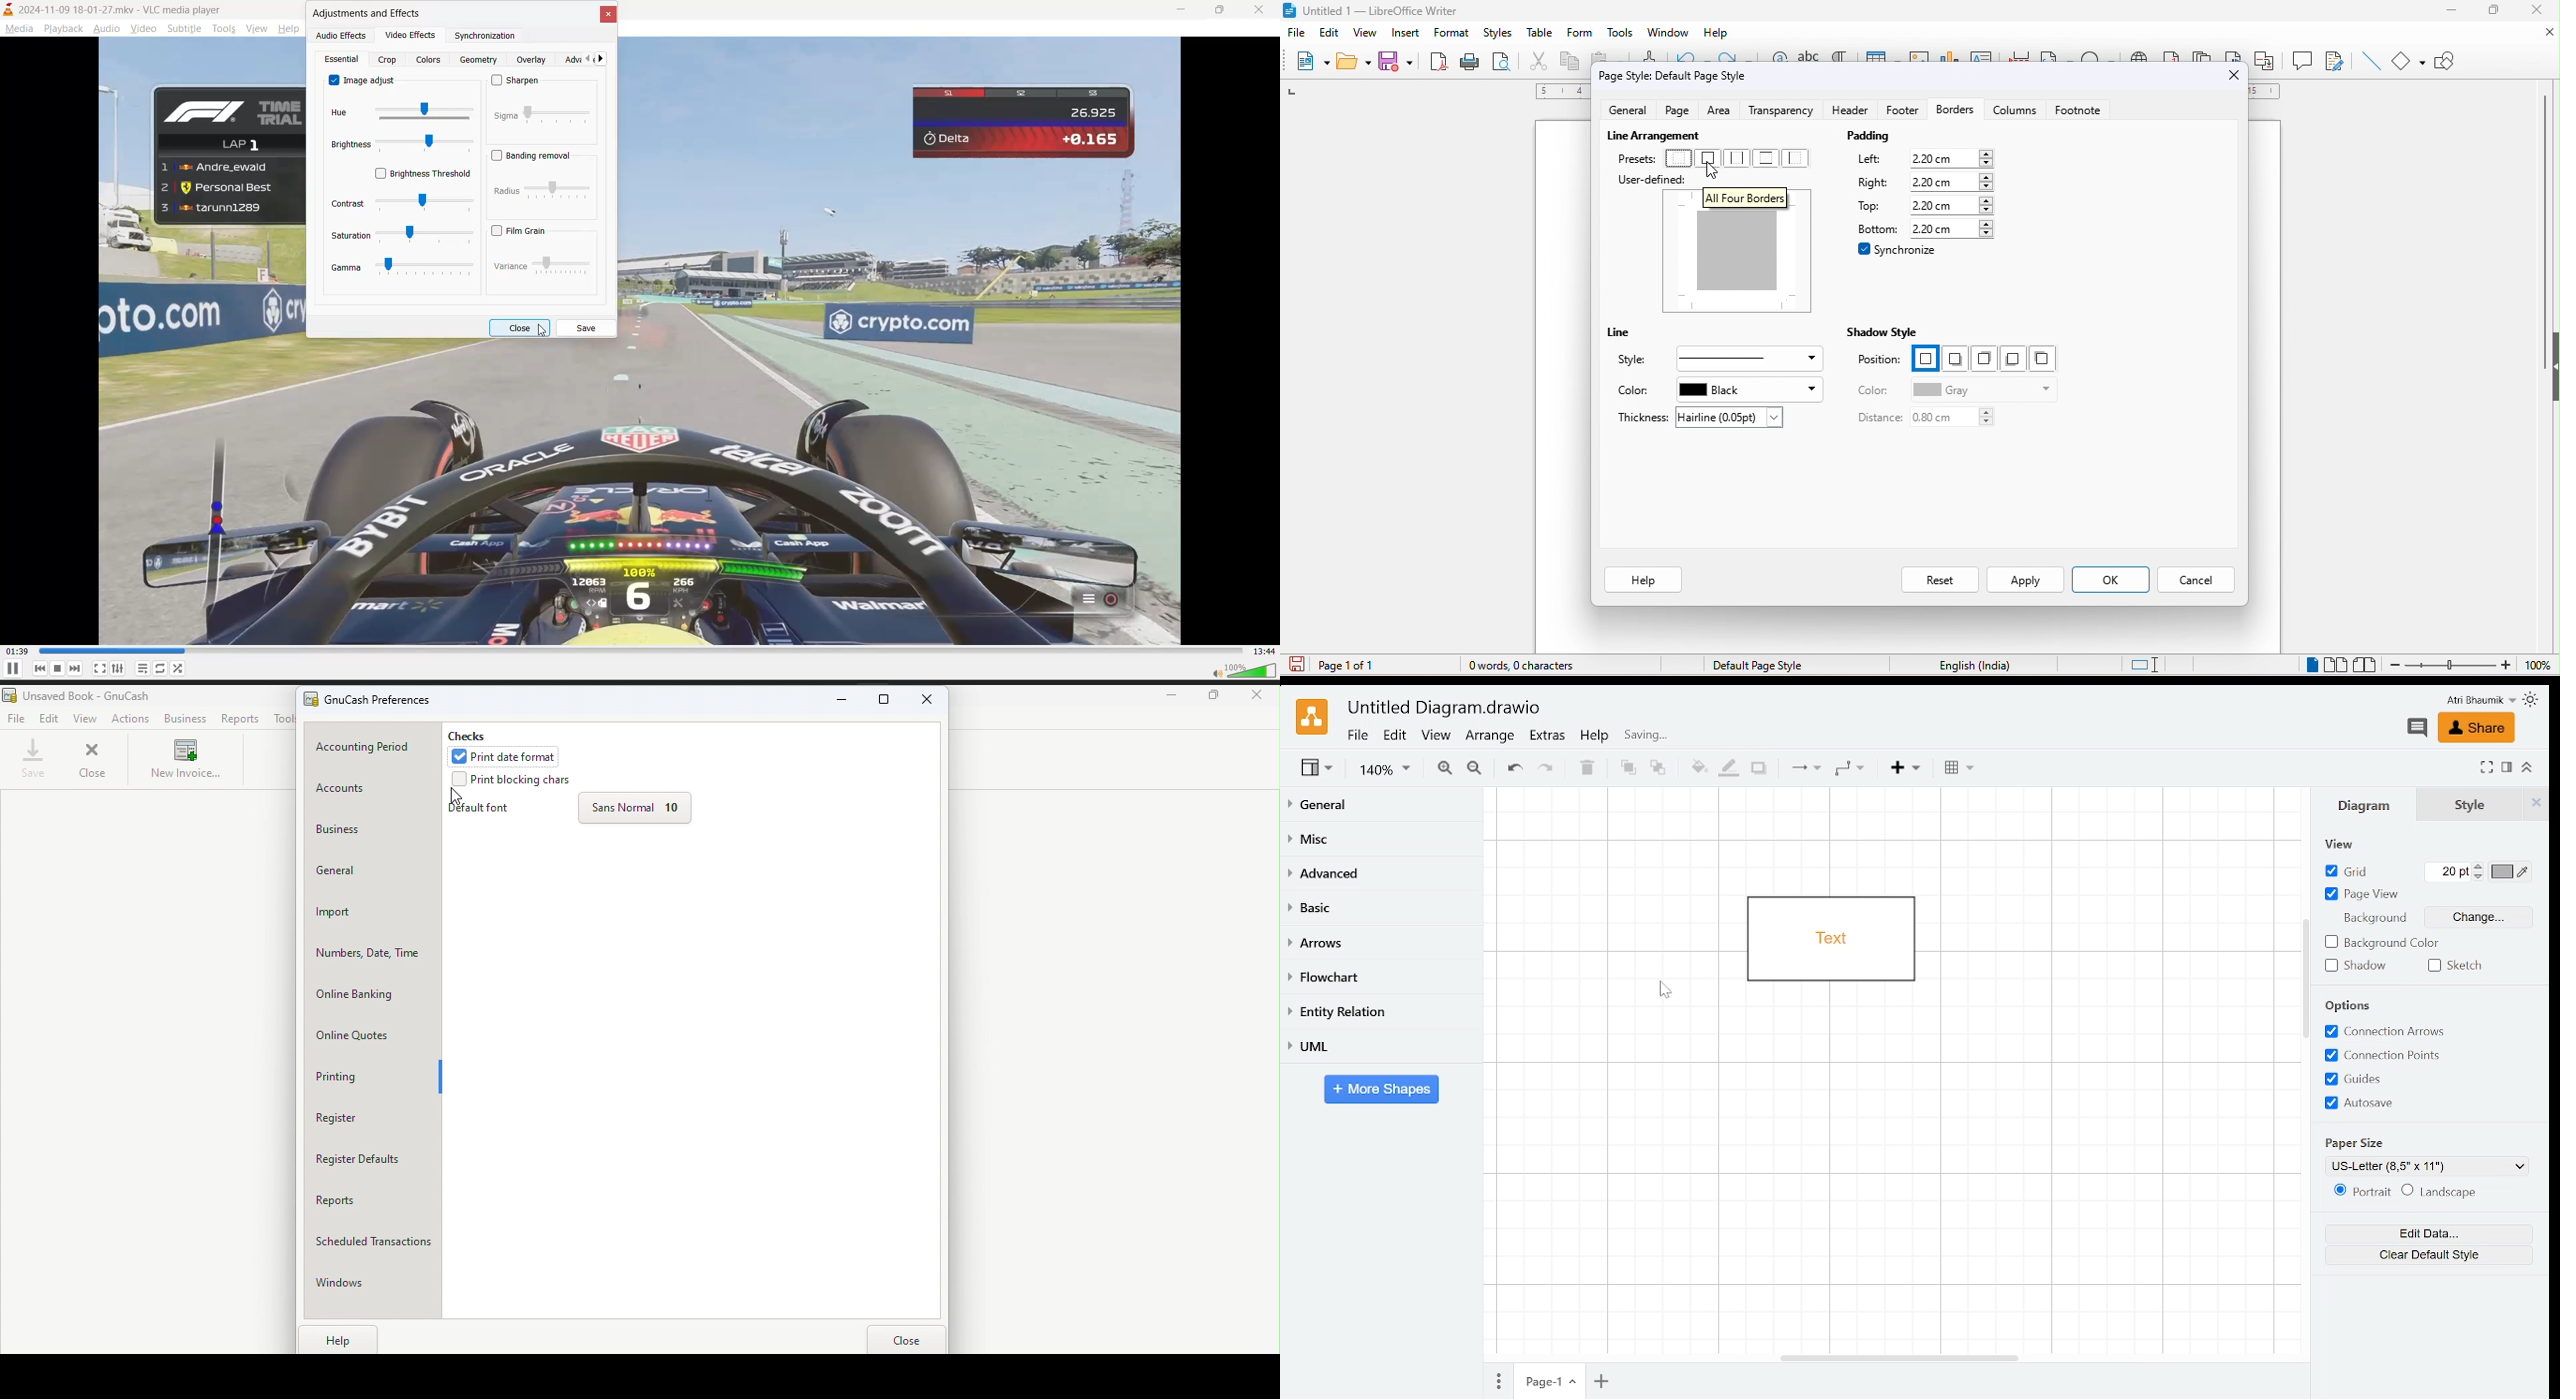  Describe the element at coordinates (2468, 700) in the screenshot. I see `Profile` at that location.